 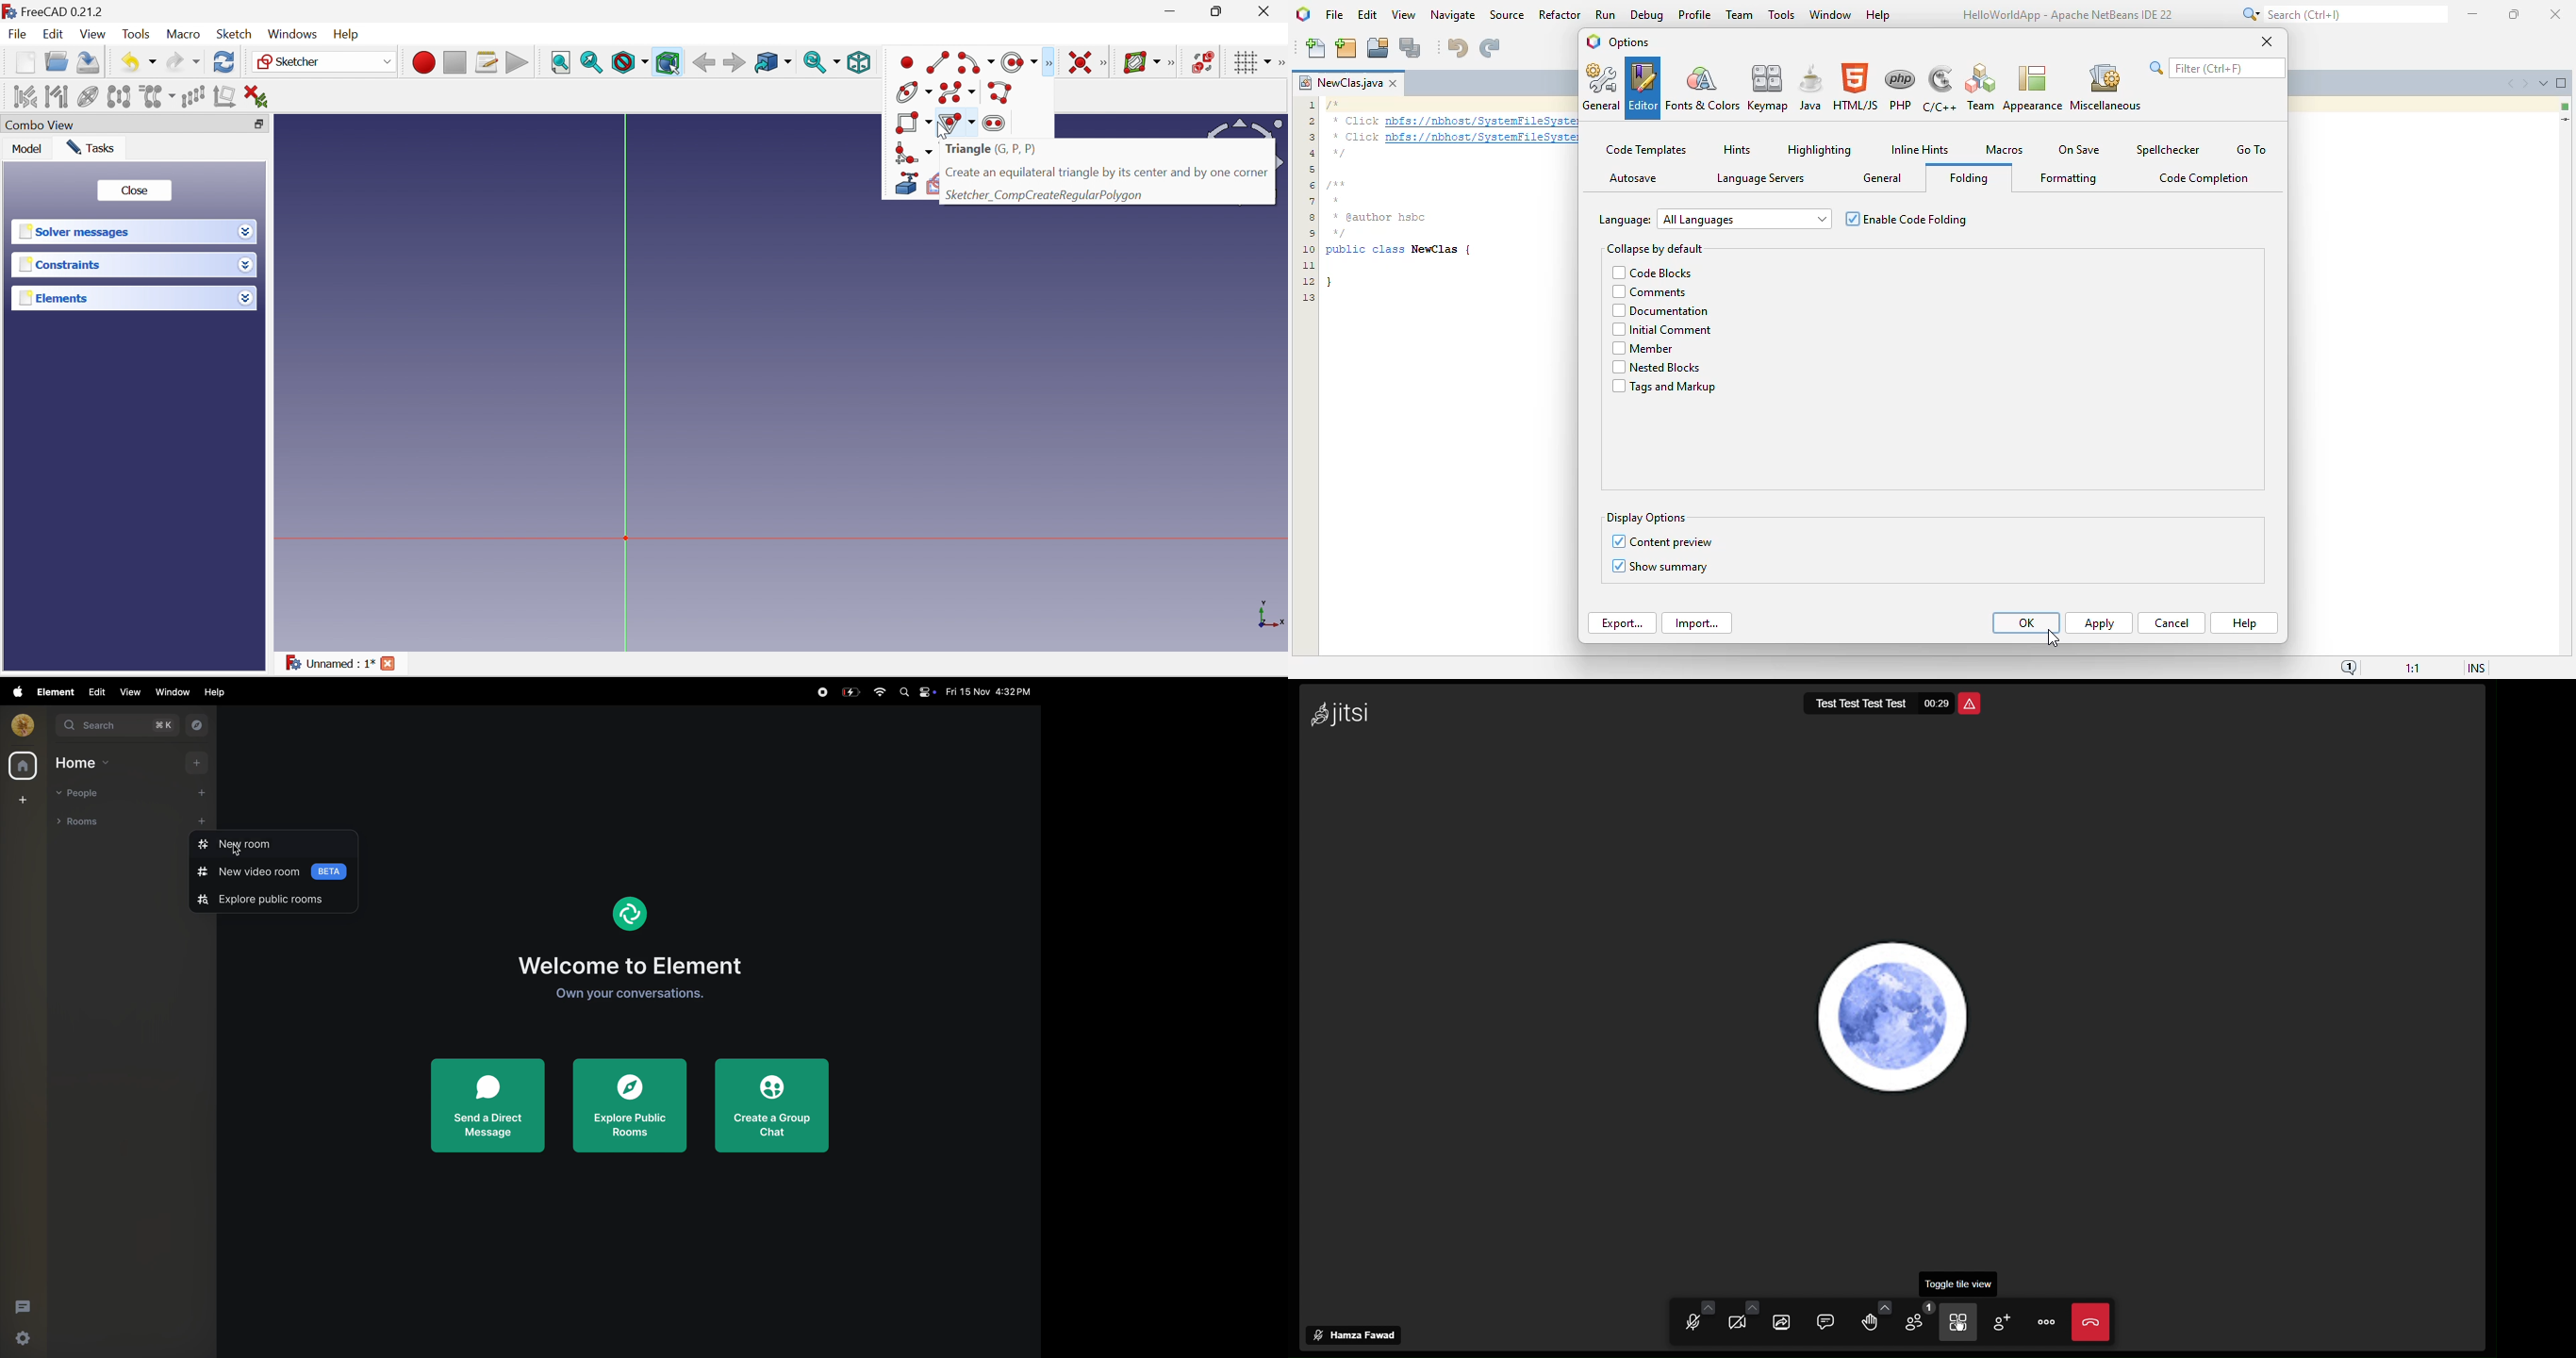 What do you see at coordinates (120, 124) in the screenshot?
I see `Combo View` at bounding box center [120, 124].